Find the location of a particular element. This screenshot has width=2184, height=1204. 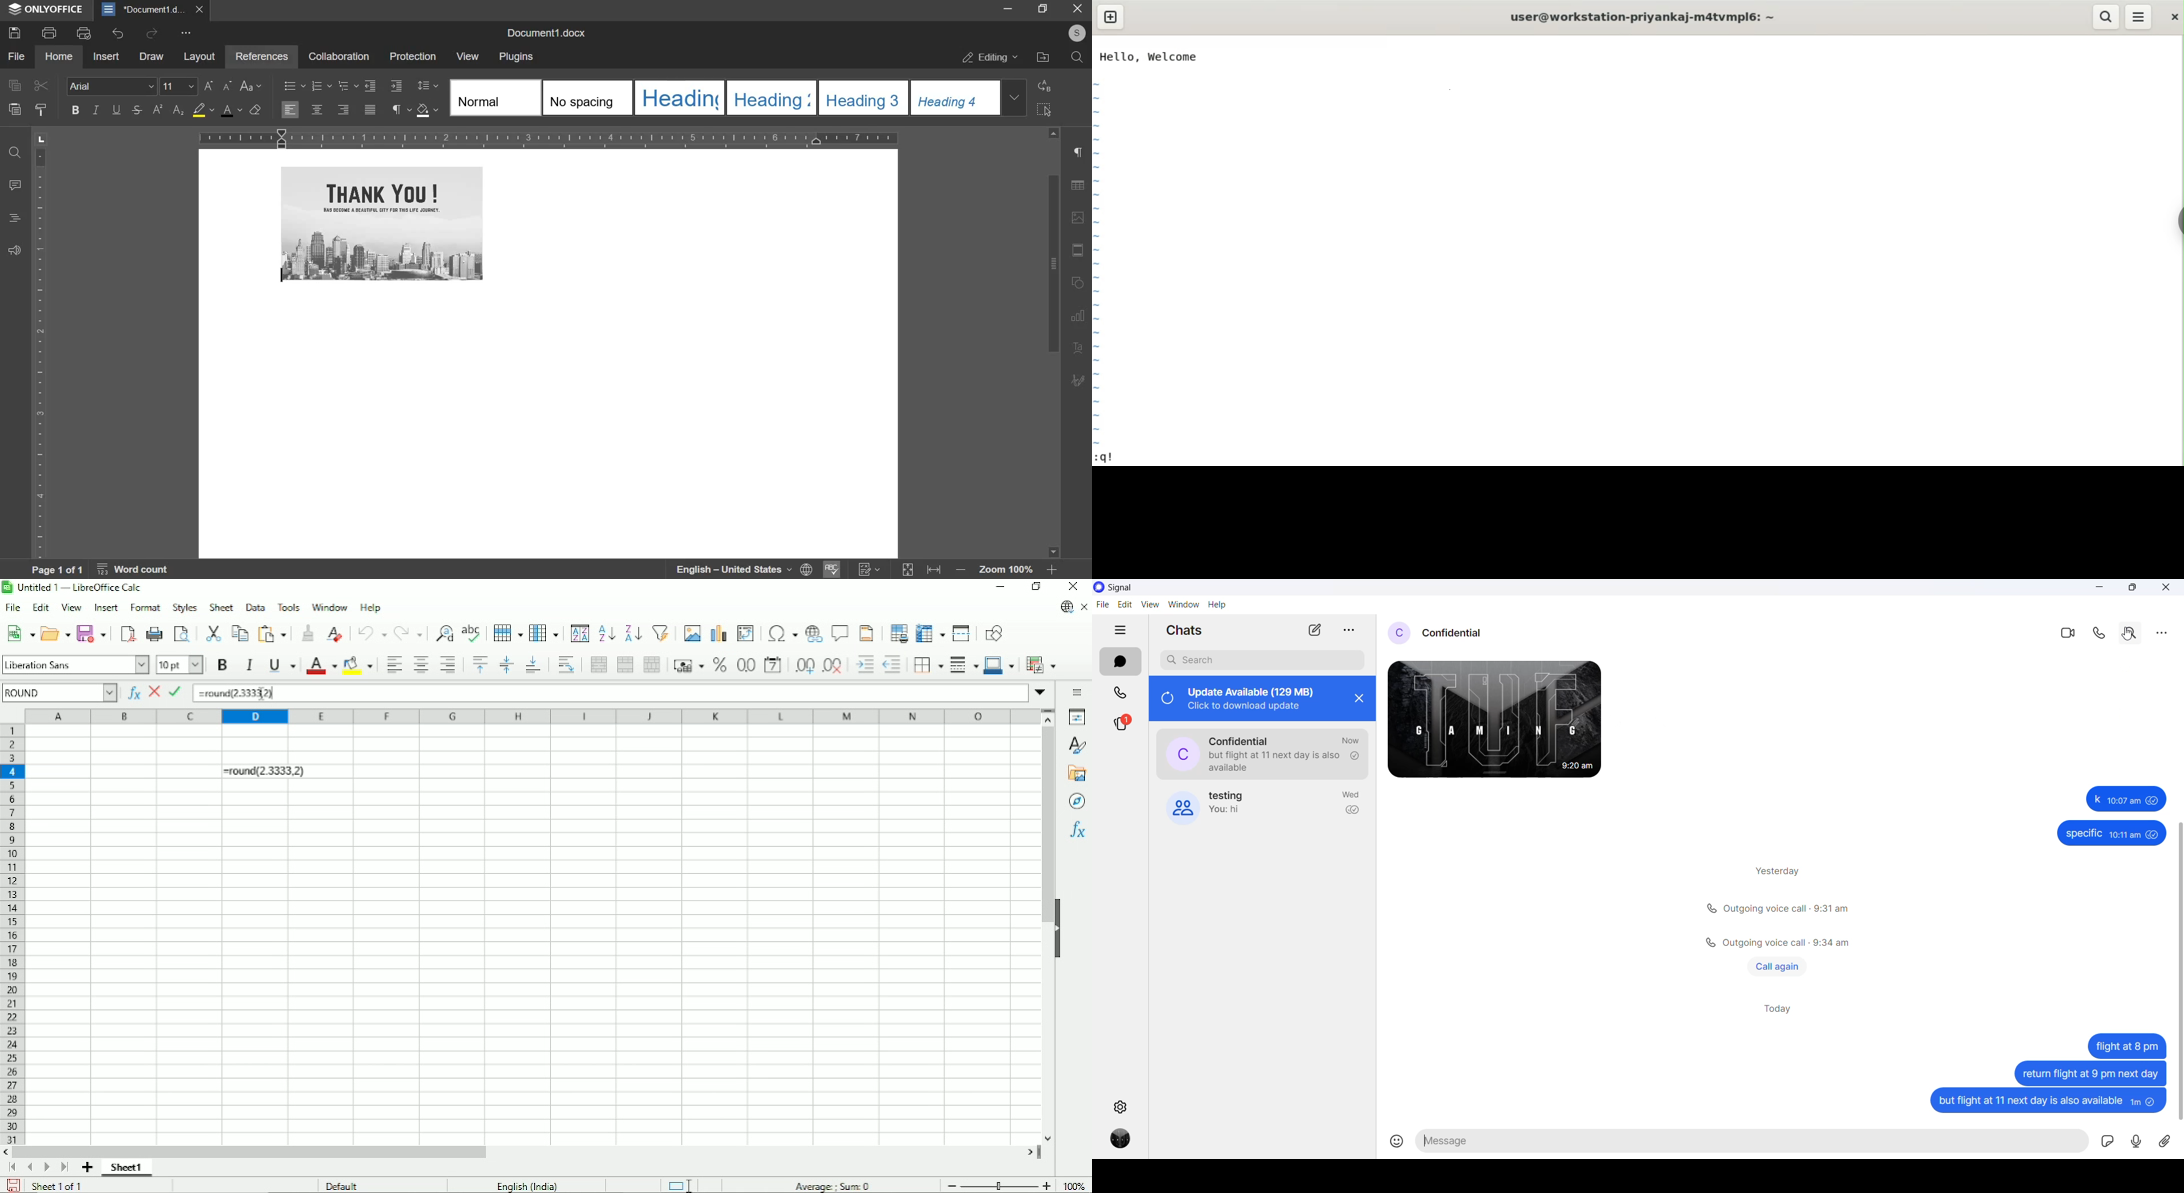

application name and logo is located at coordinates (1122, 588).